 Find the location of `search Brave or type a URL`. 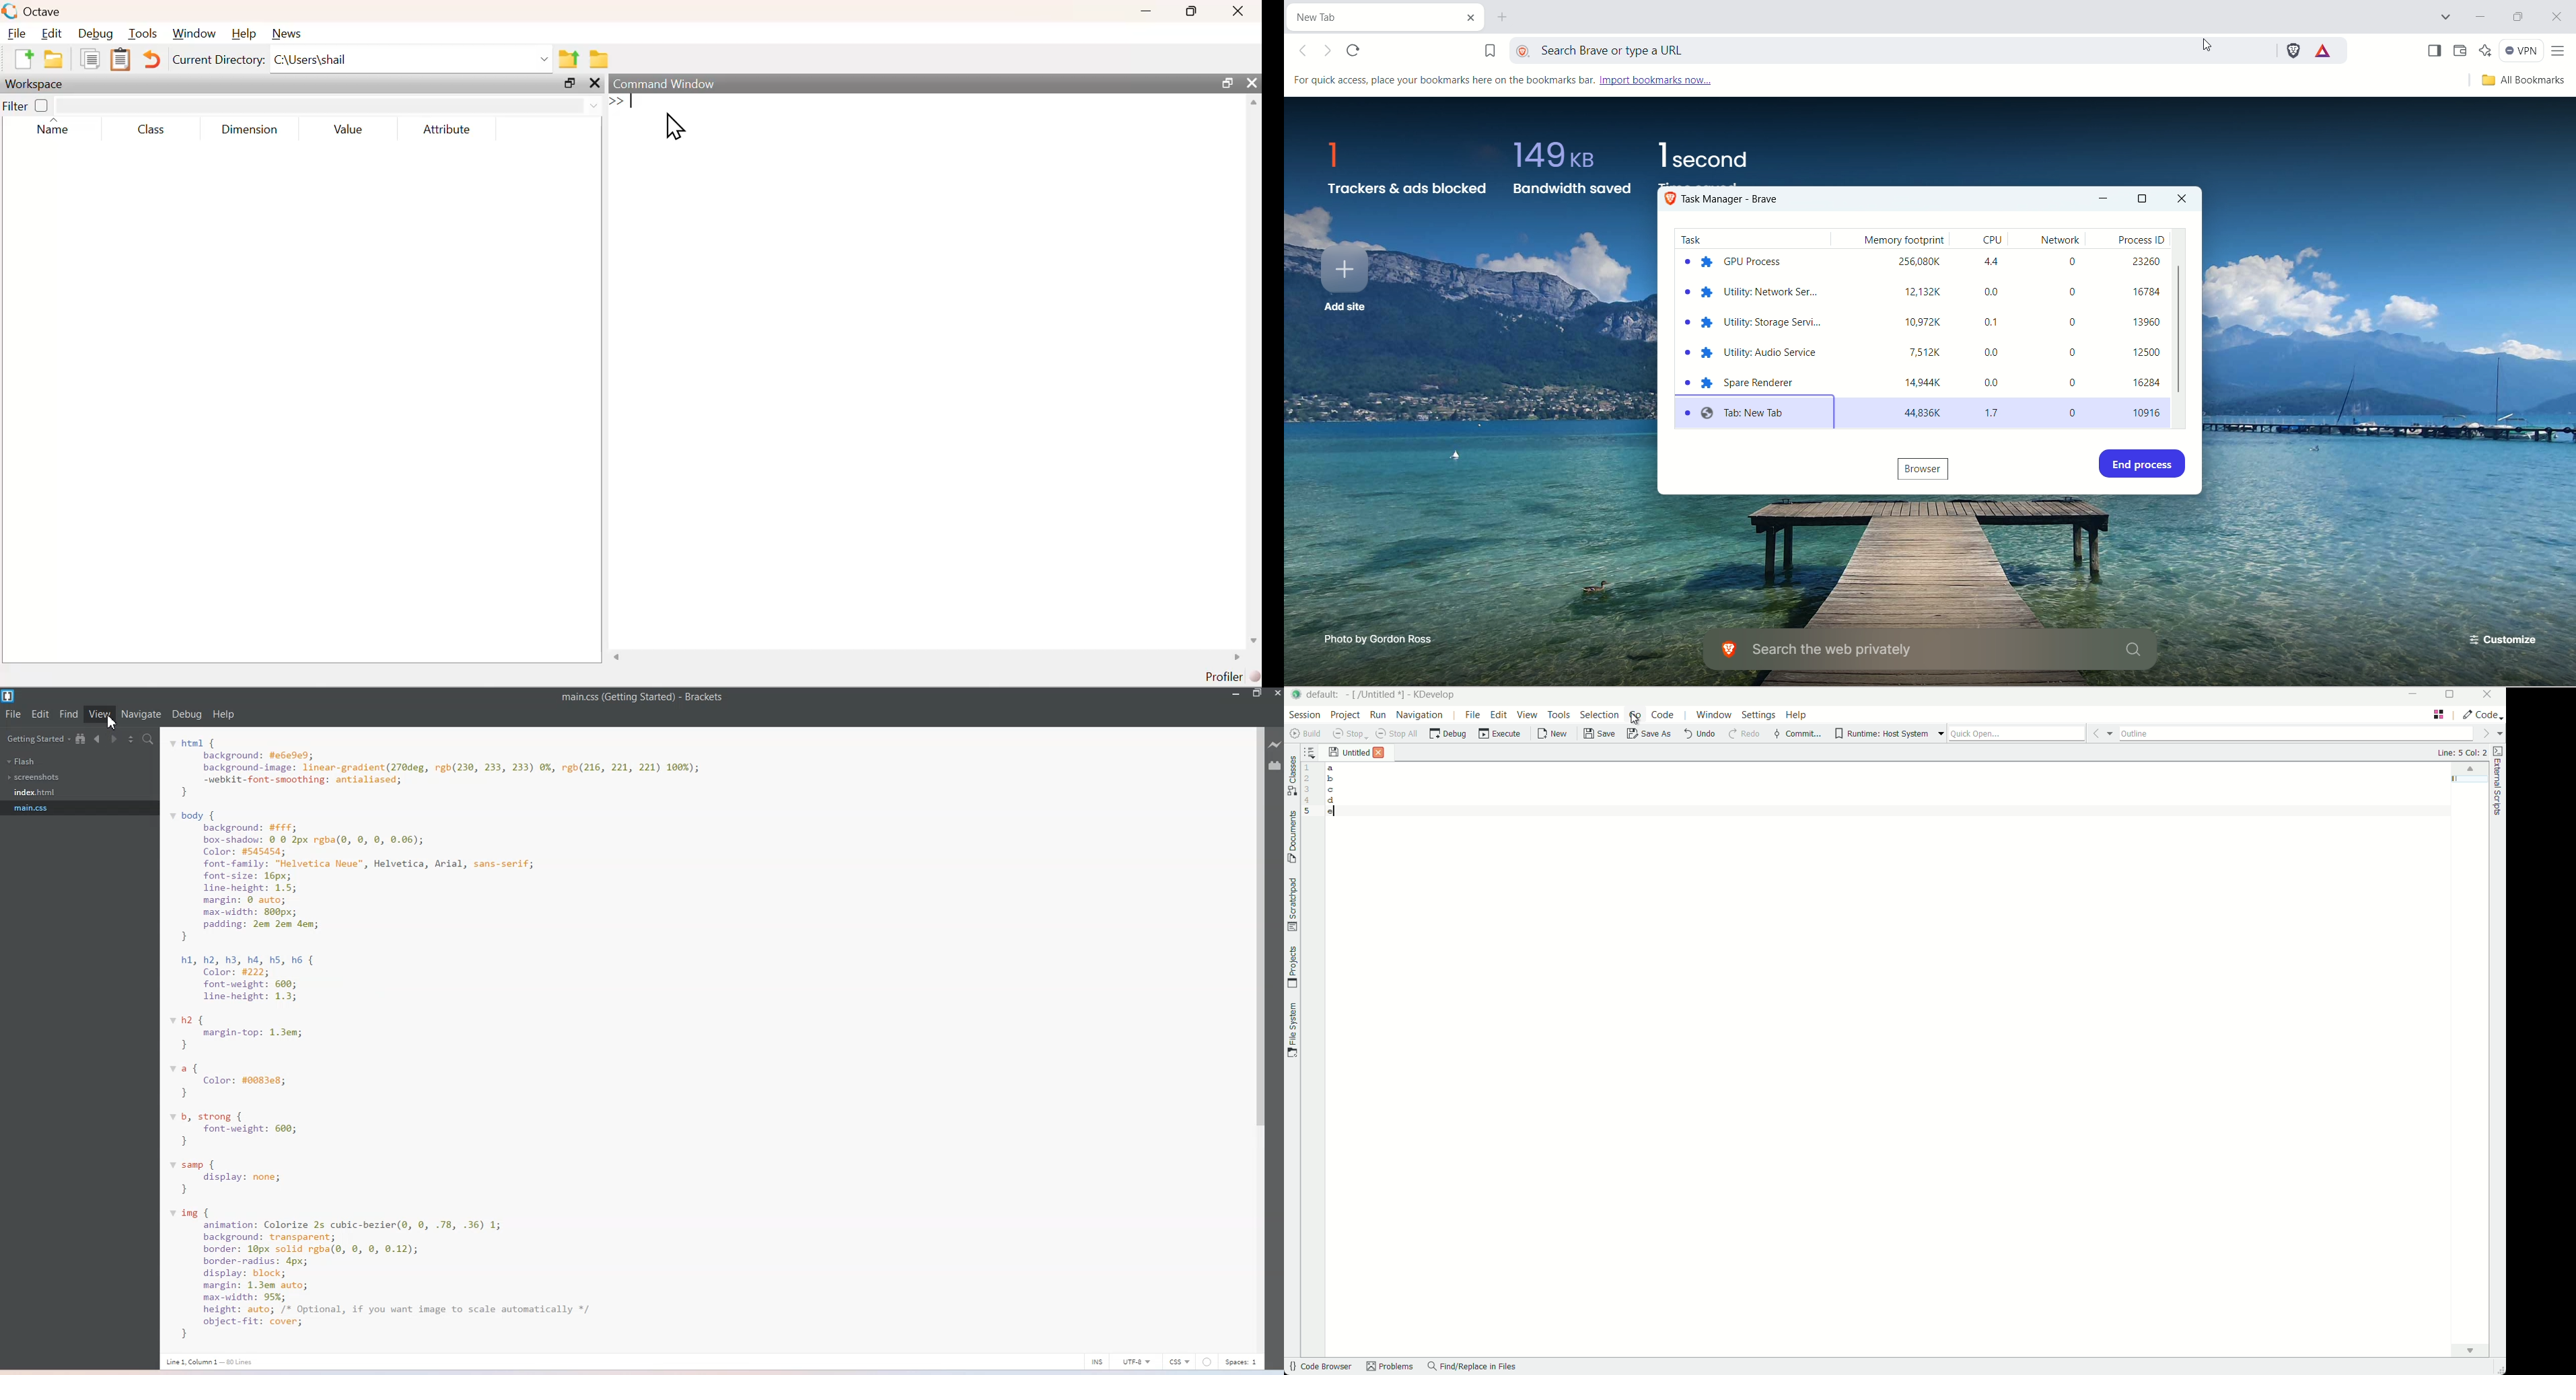

search Brave or type a URL is located at coordinates (1890, 48).